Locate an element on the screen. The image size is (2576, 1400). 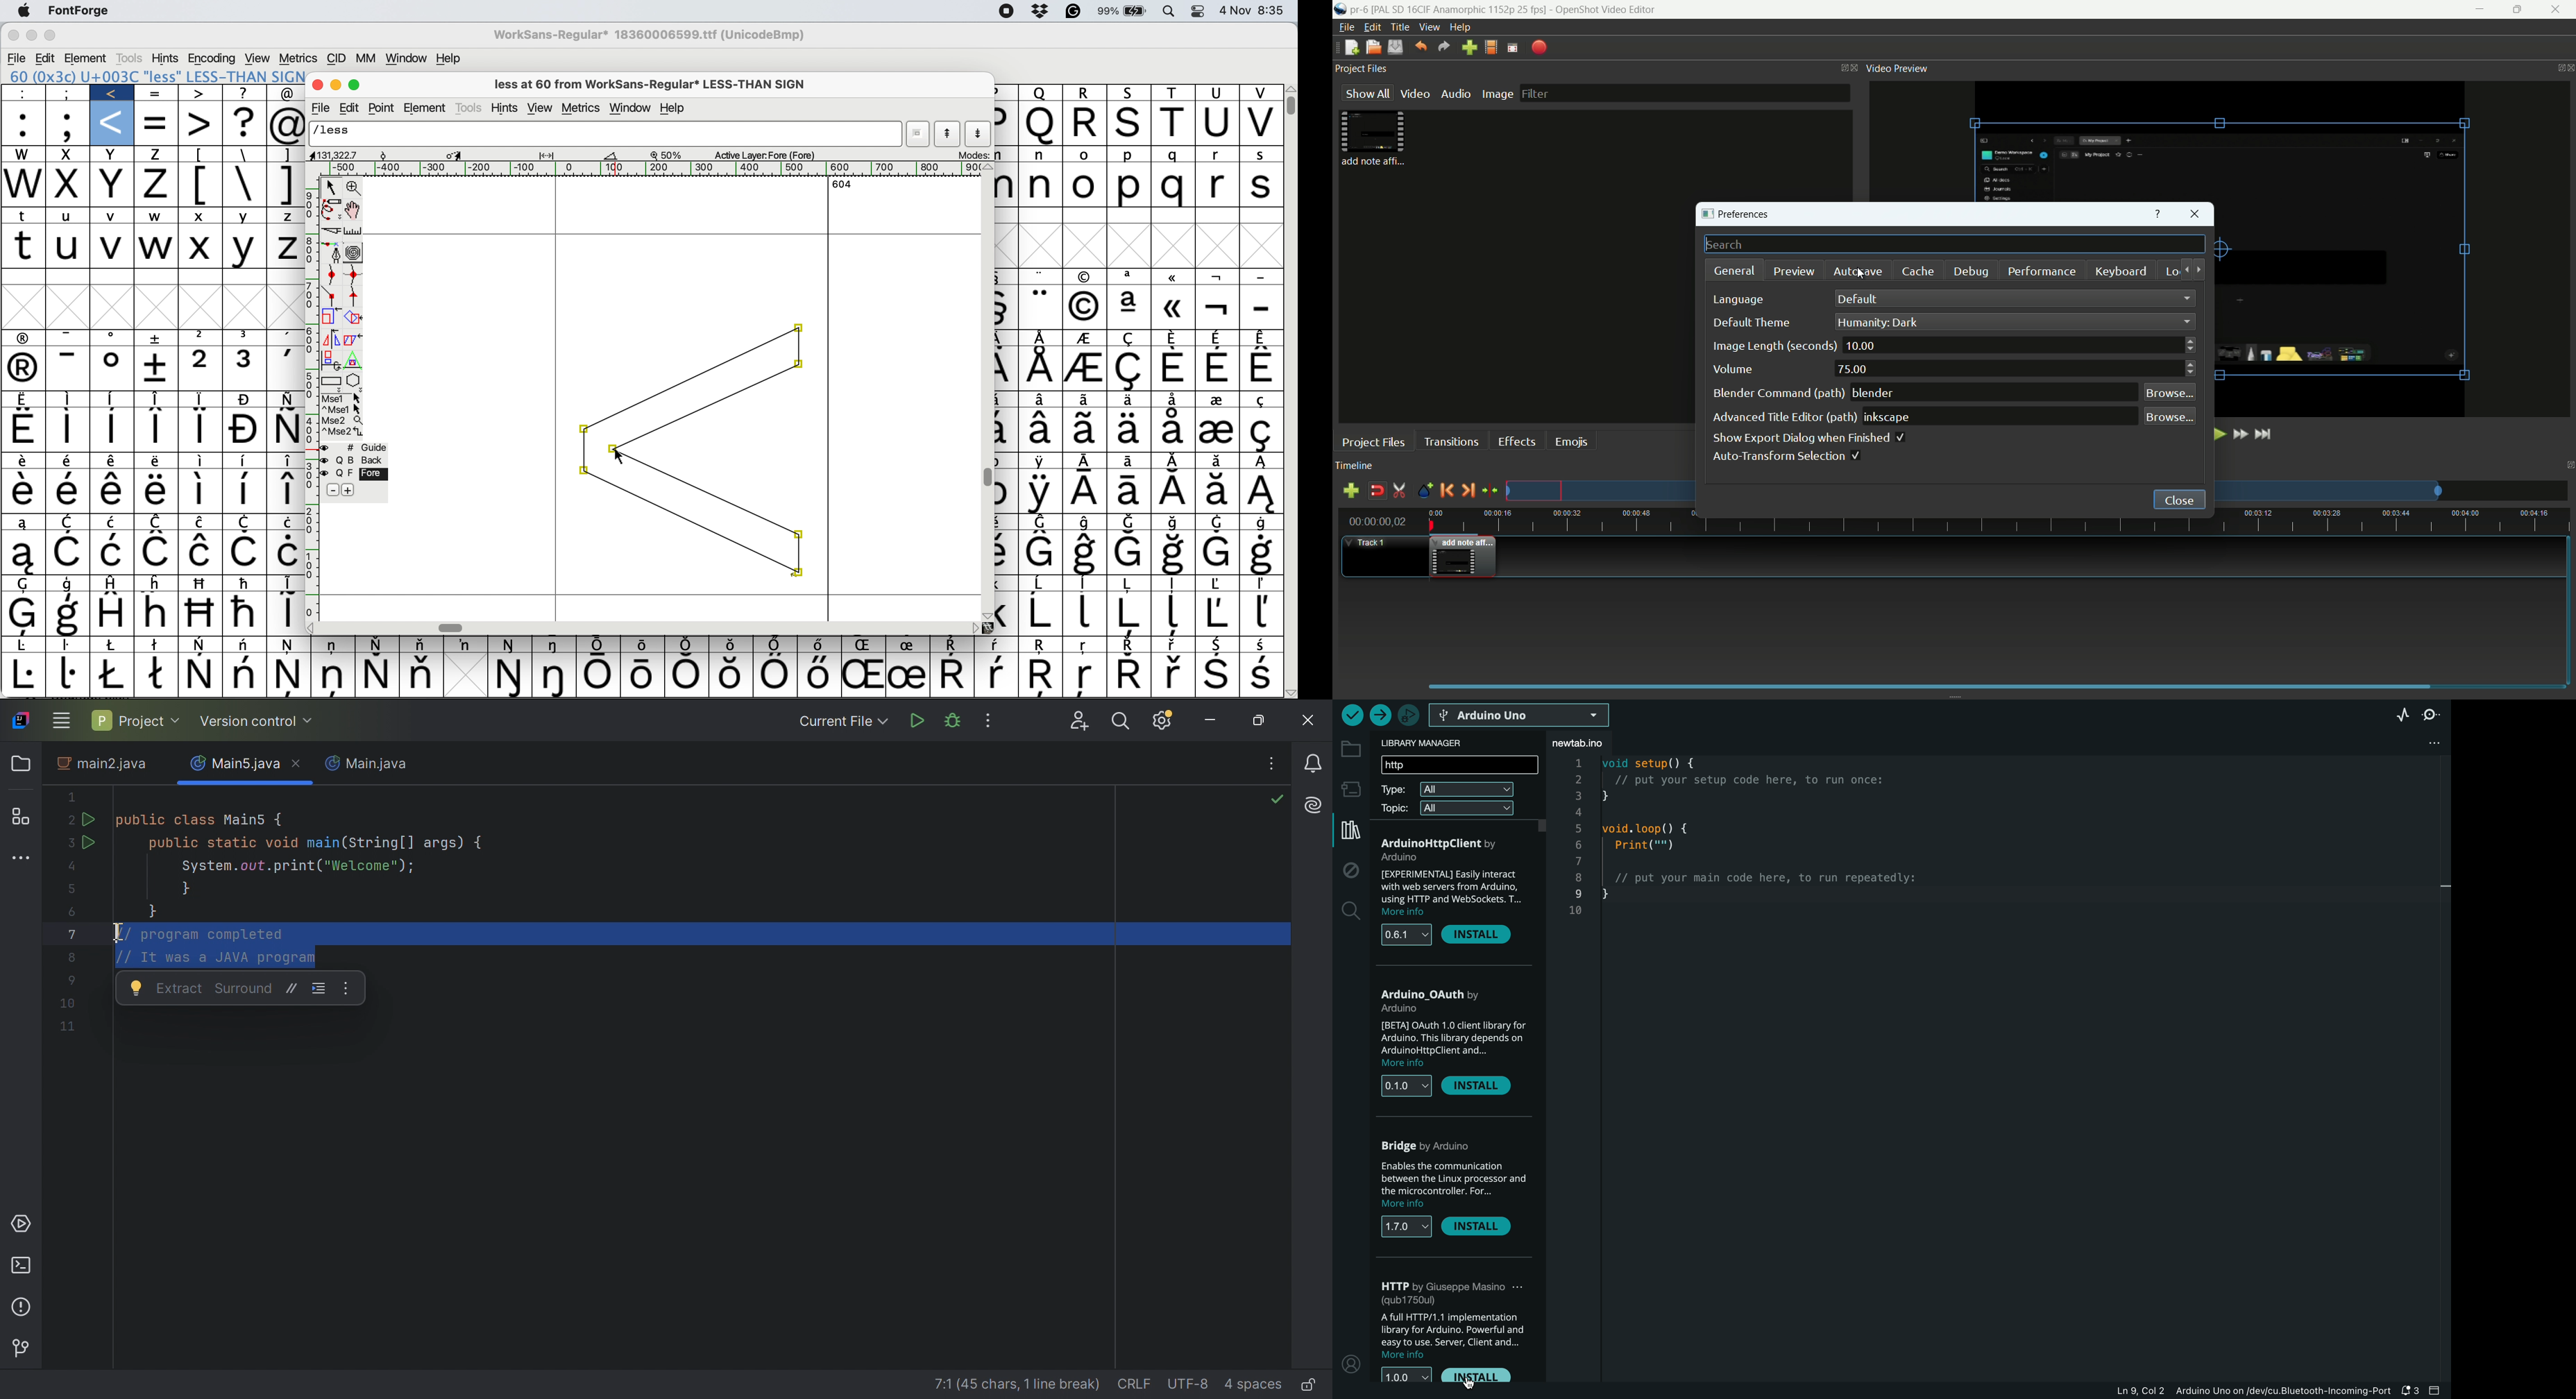
stars and polygons is located at coordinates (355, 381).